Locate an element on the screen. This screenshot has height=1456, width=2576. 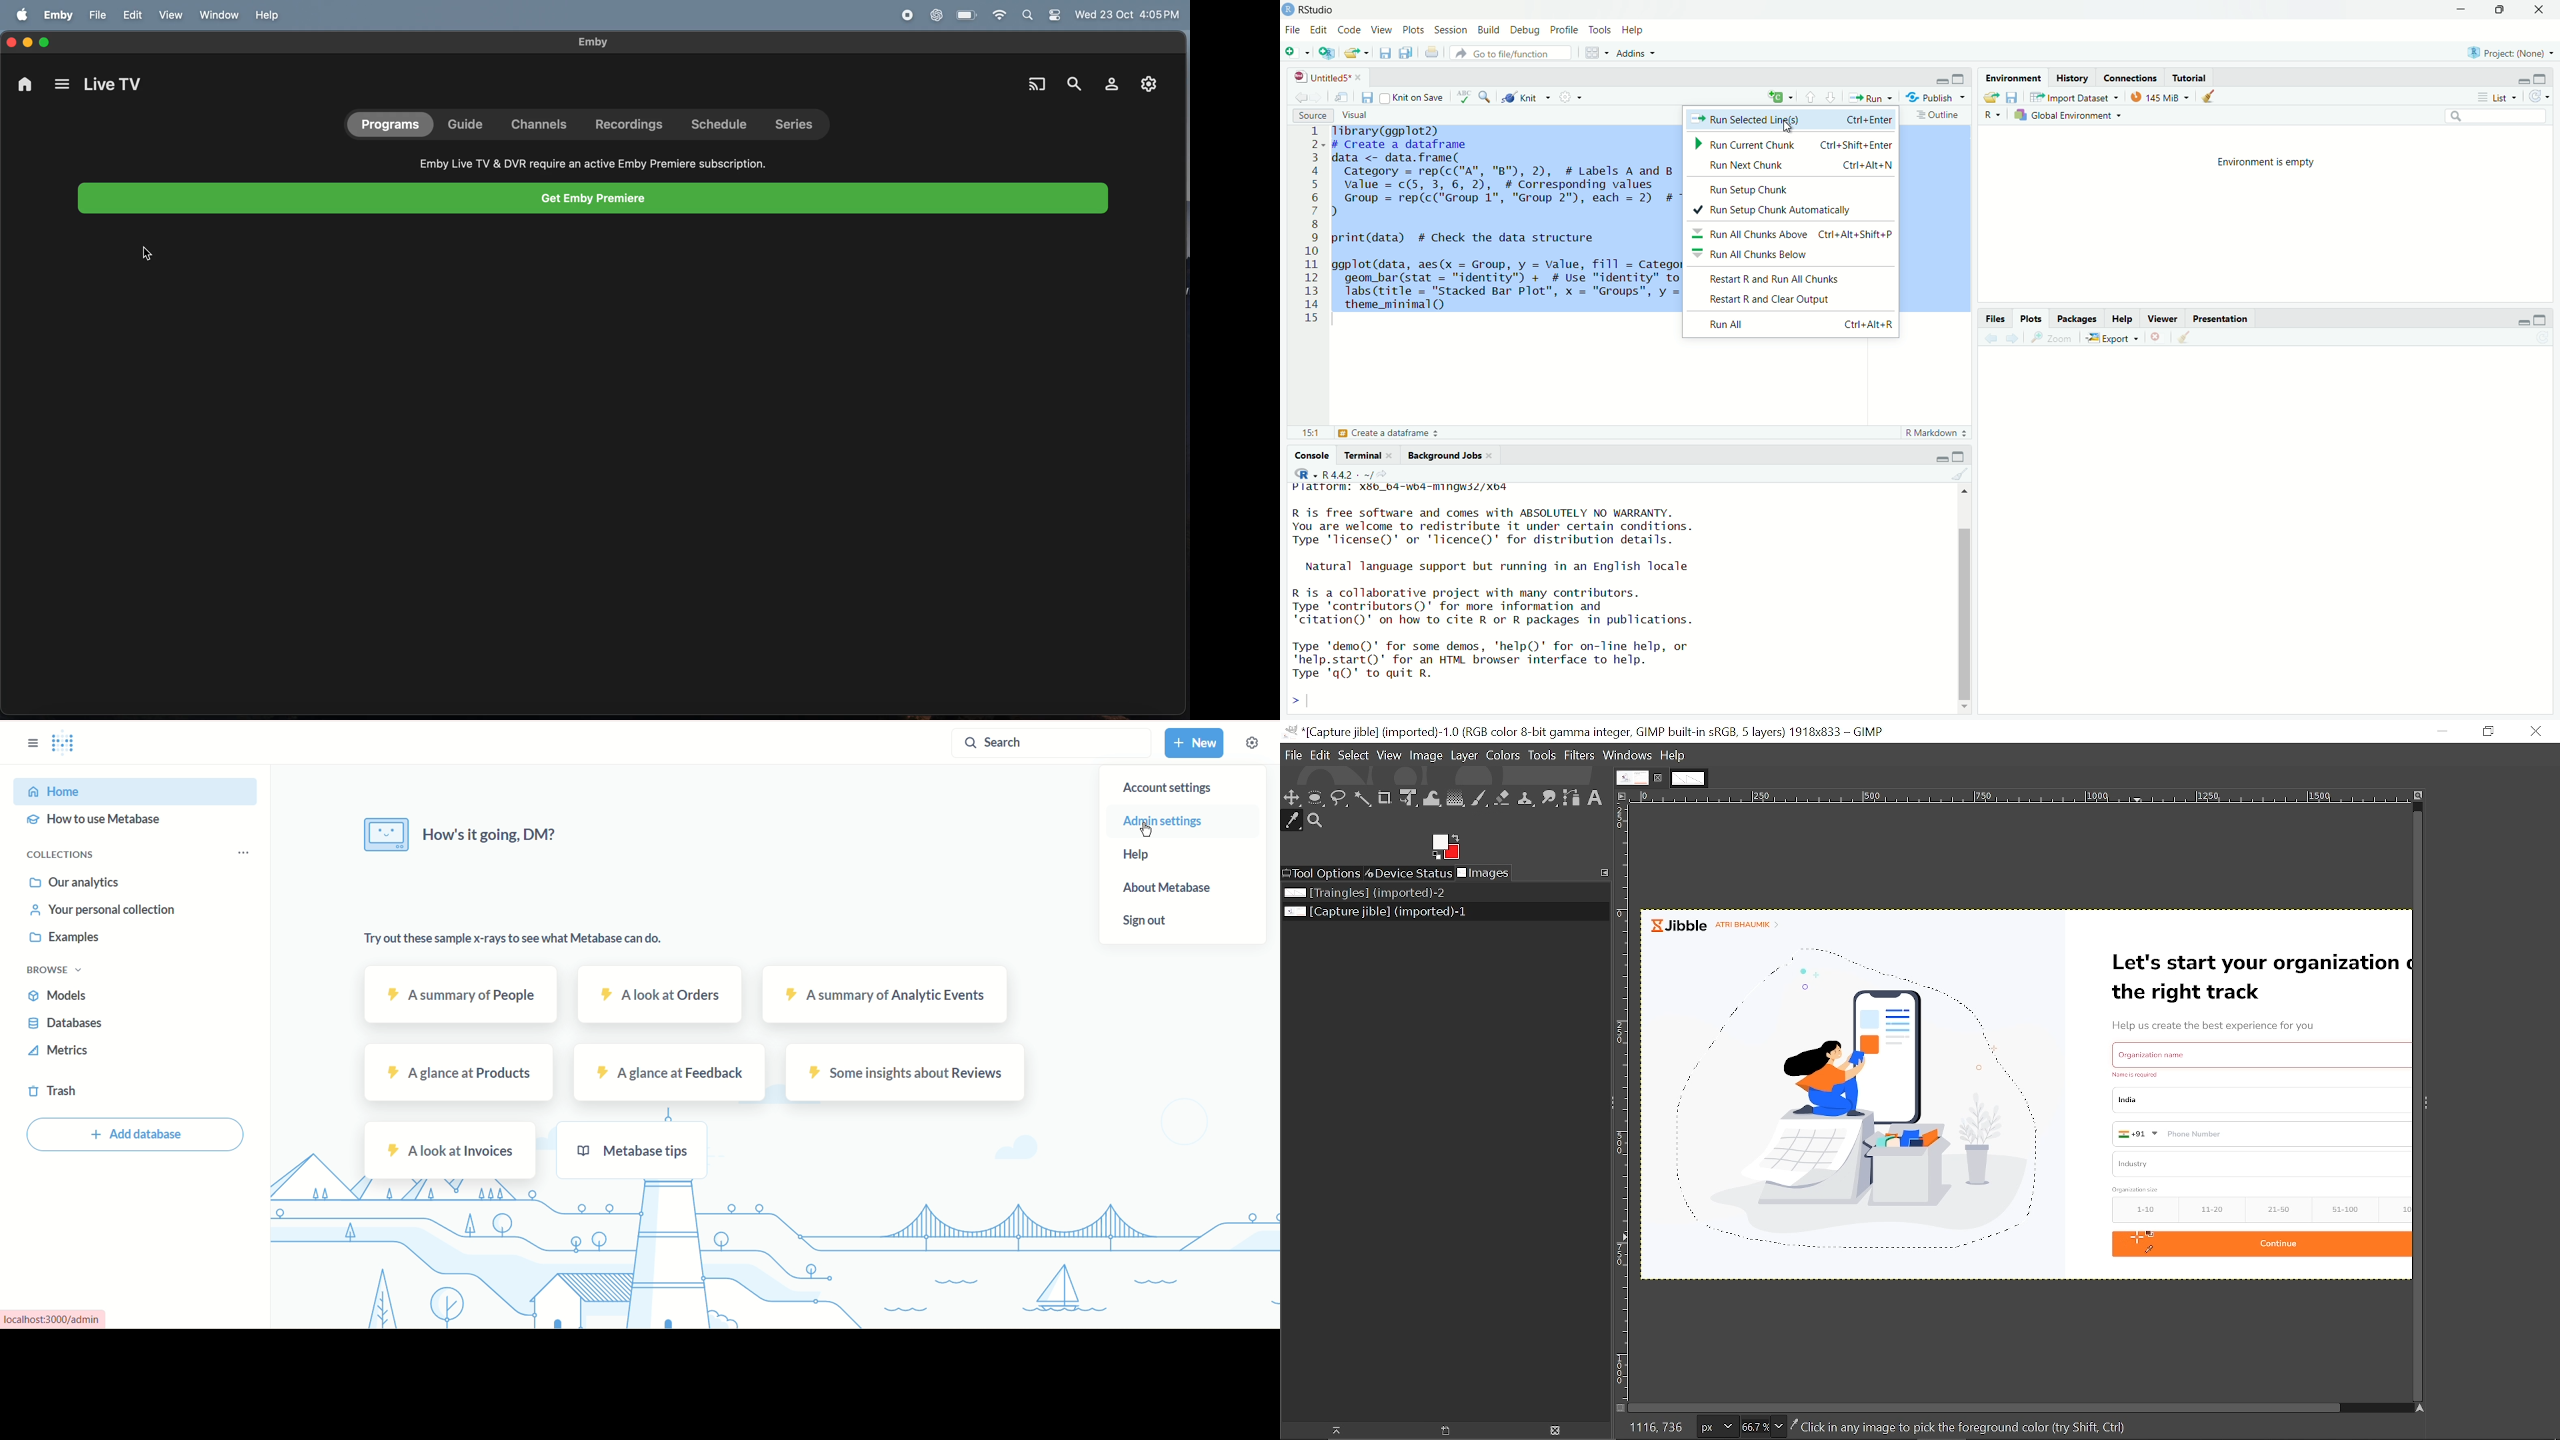
window is located at coordinates (217, 15).